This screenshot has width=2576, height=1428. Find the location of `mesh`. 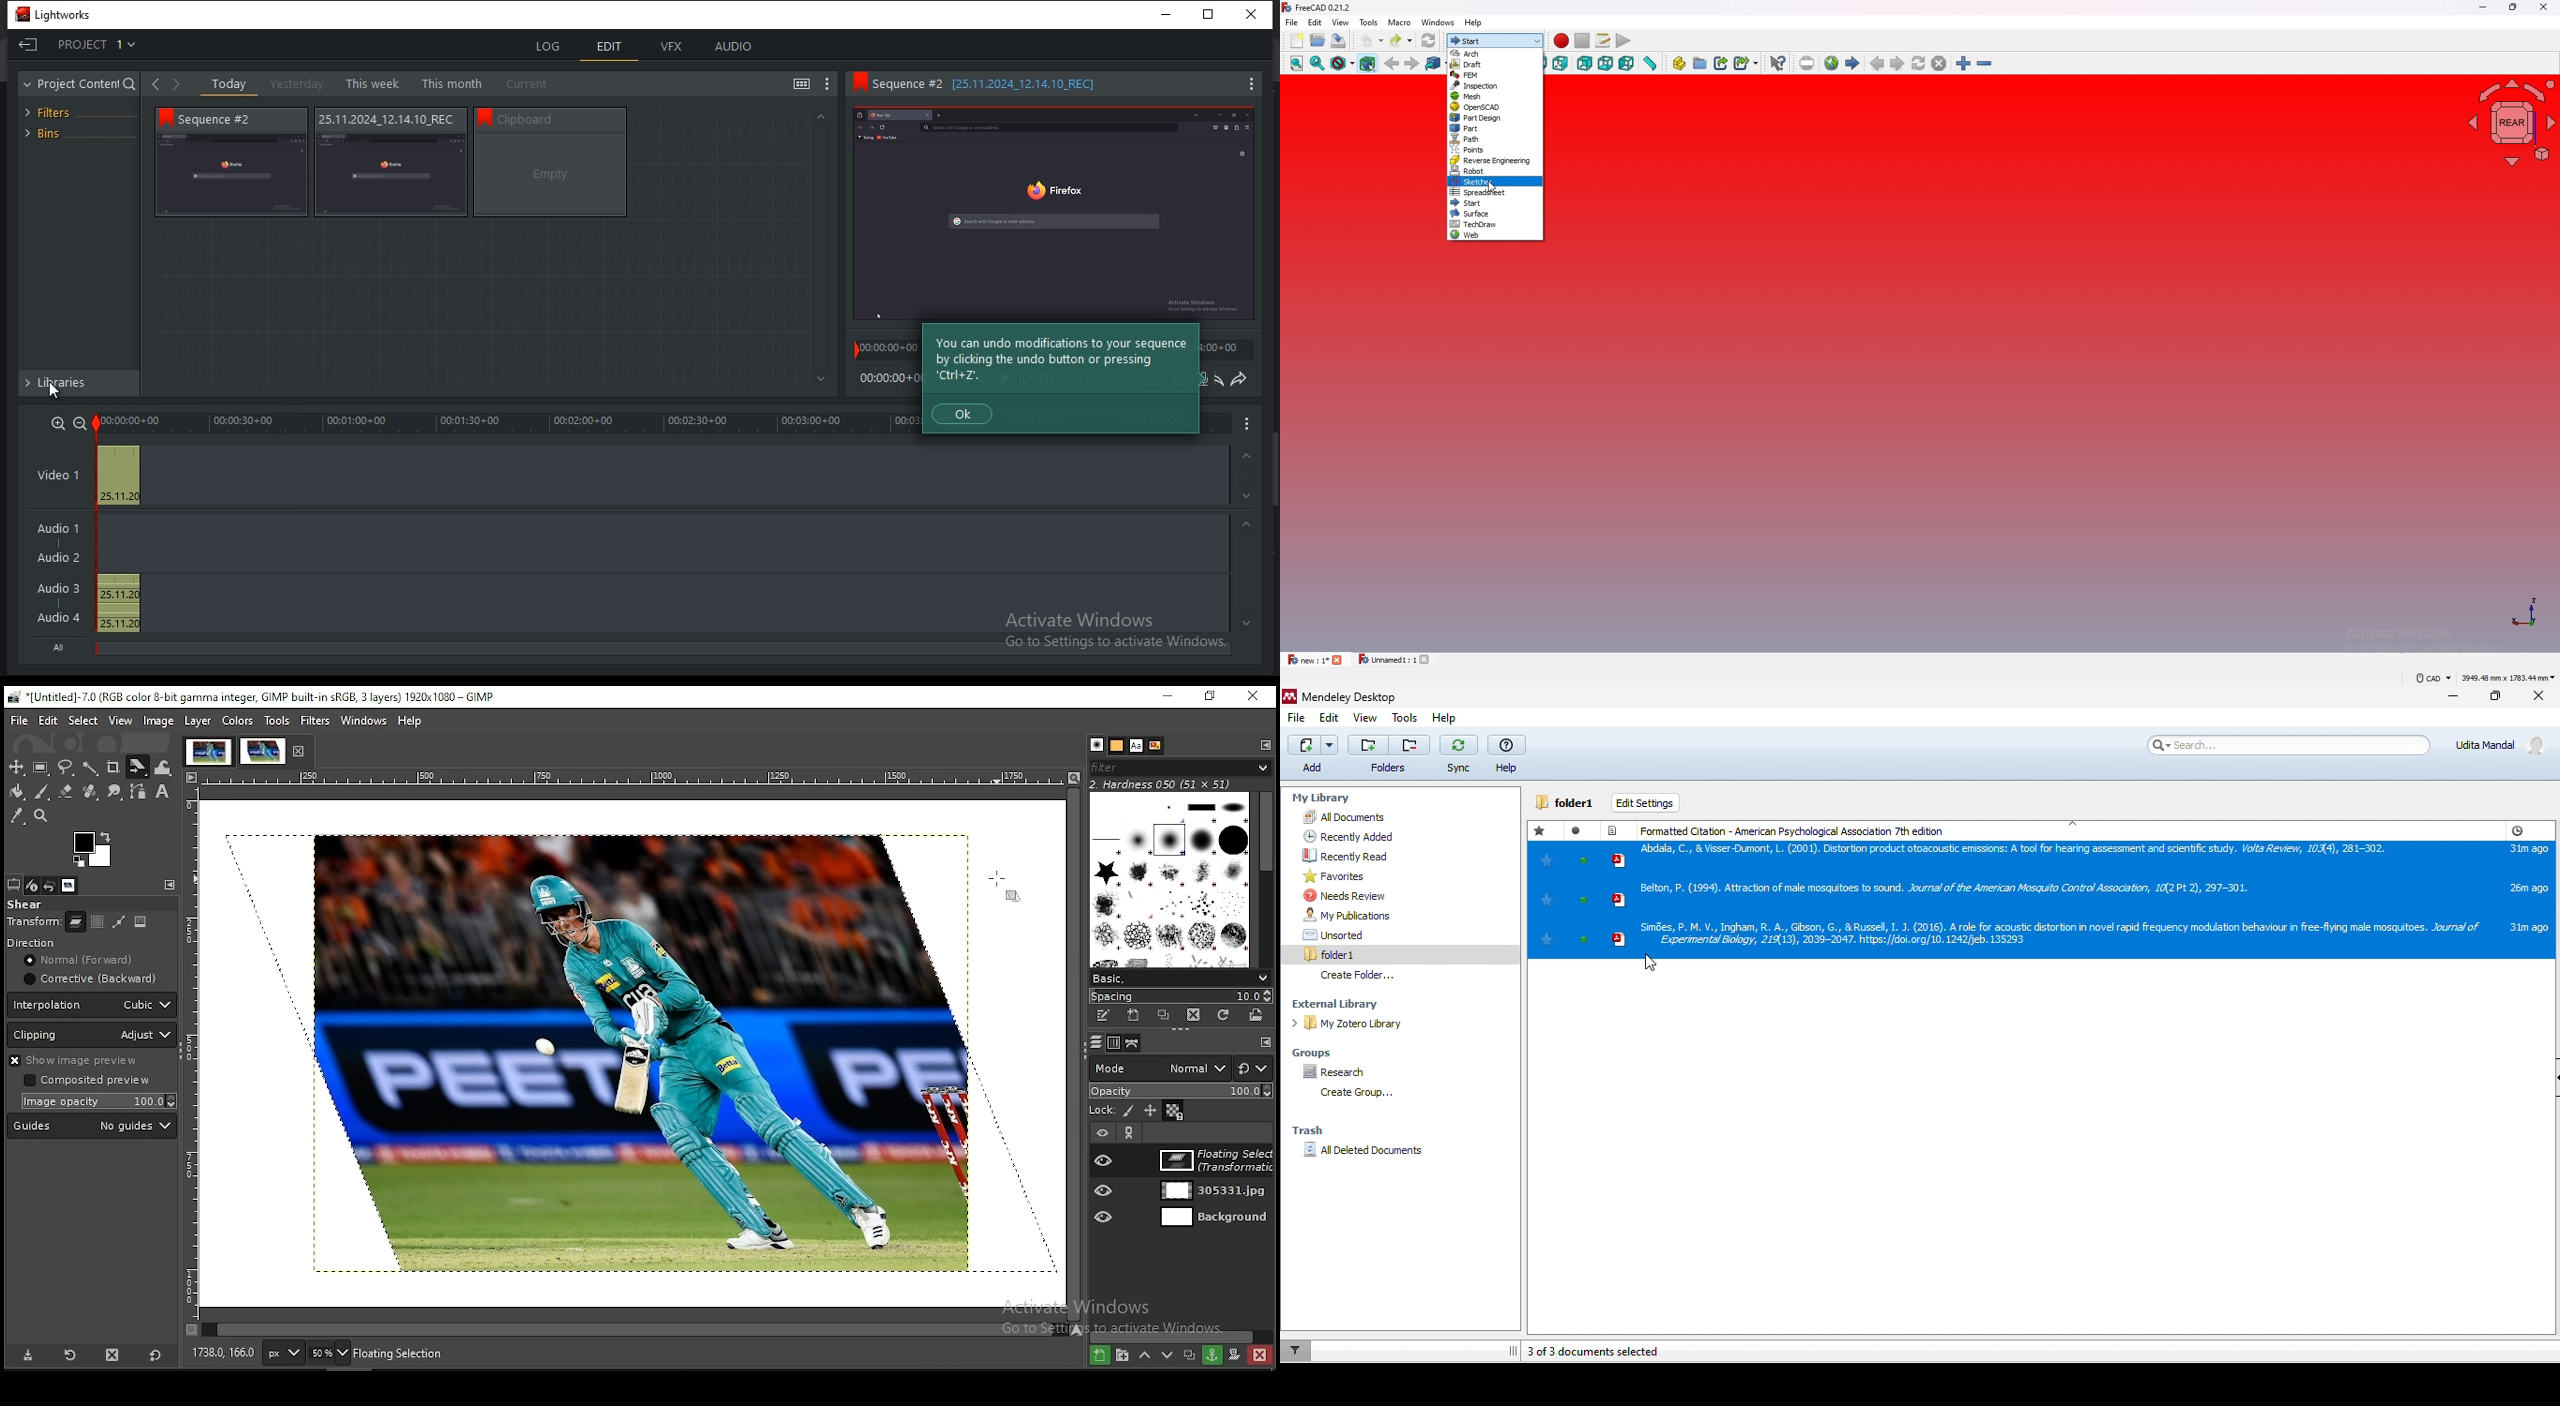

mesh is located at coordinates (1495, 95).